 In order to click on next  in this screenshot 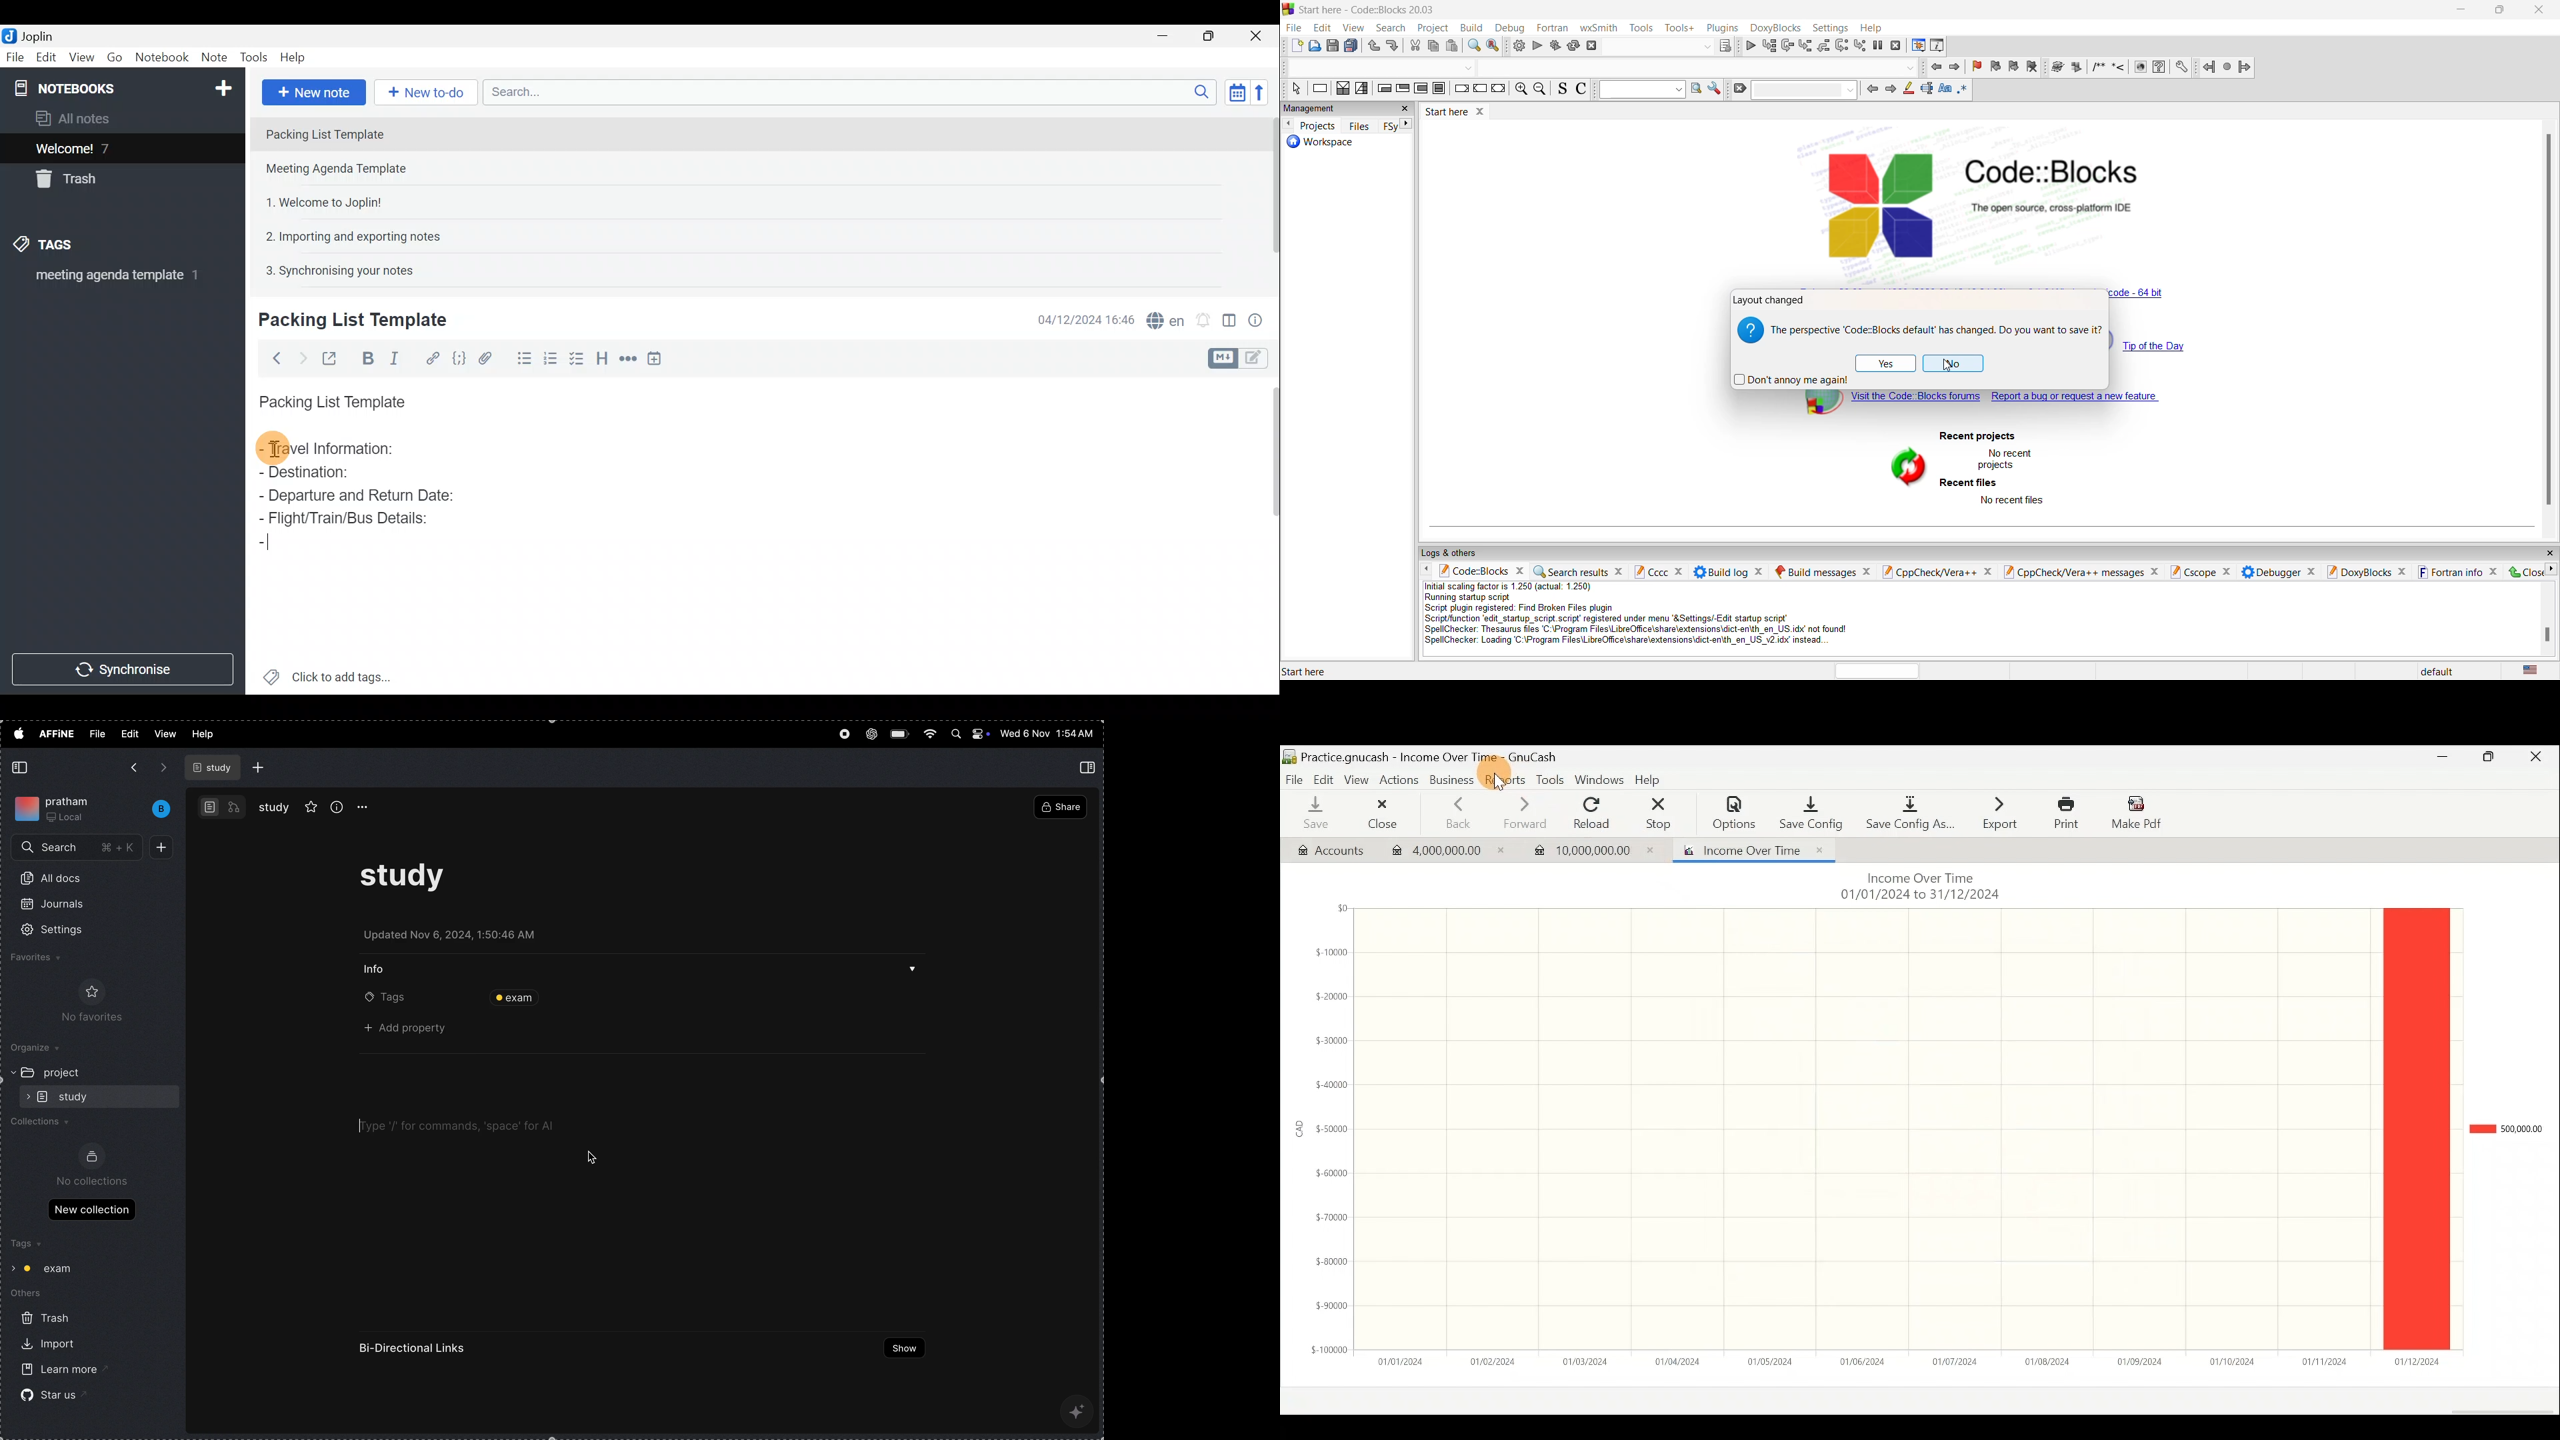, I will do `click(1954, 70)`.